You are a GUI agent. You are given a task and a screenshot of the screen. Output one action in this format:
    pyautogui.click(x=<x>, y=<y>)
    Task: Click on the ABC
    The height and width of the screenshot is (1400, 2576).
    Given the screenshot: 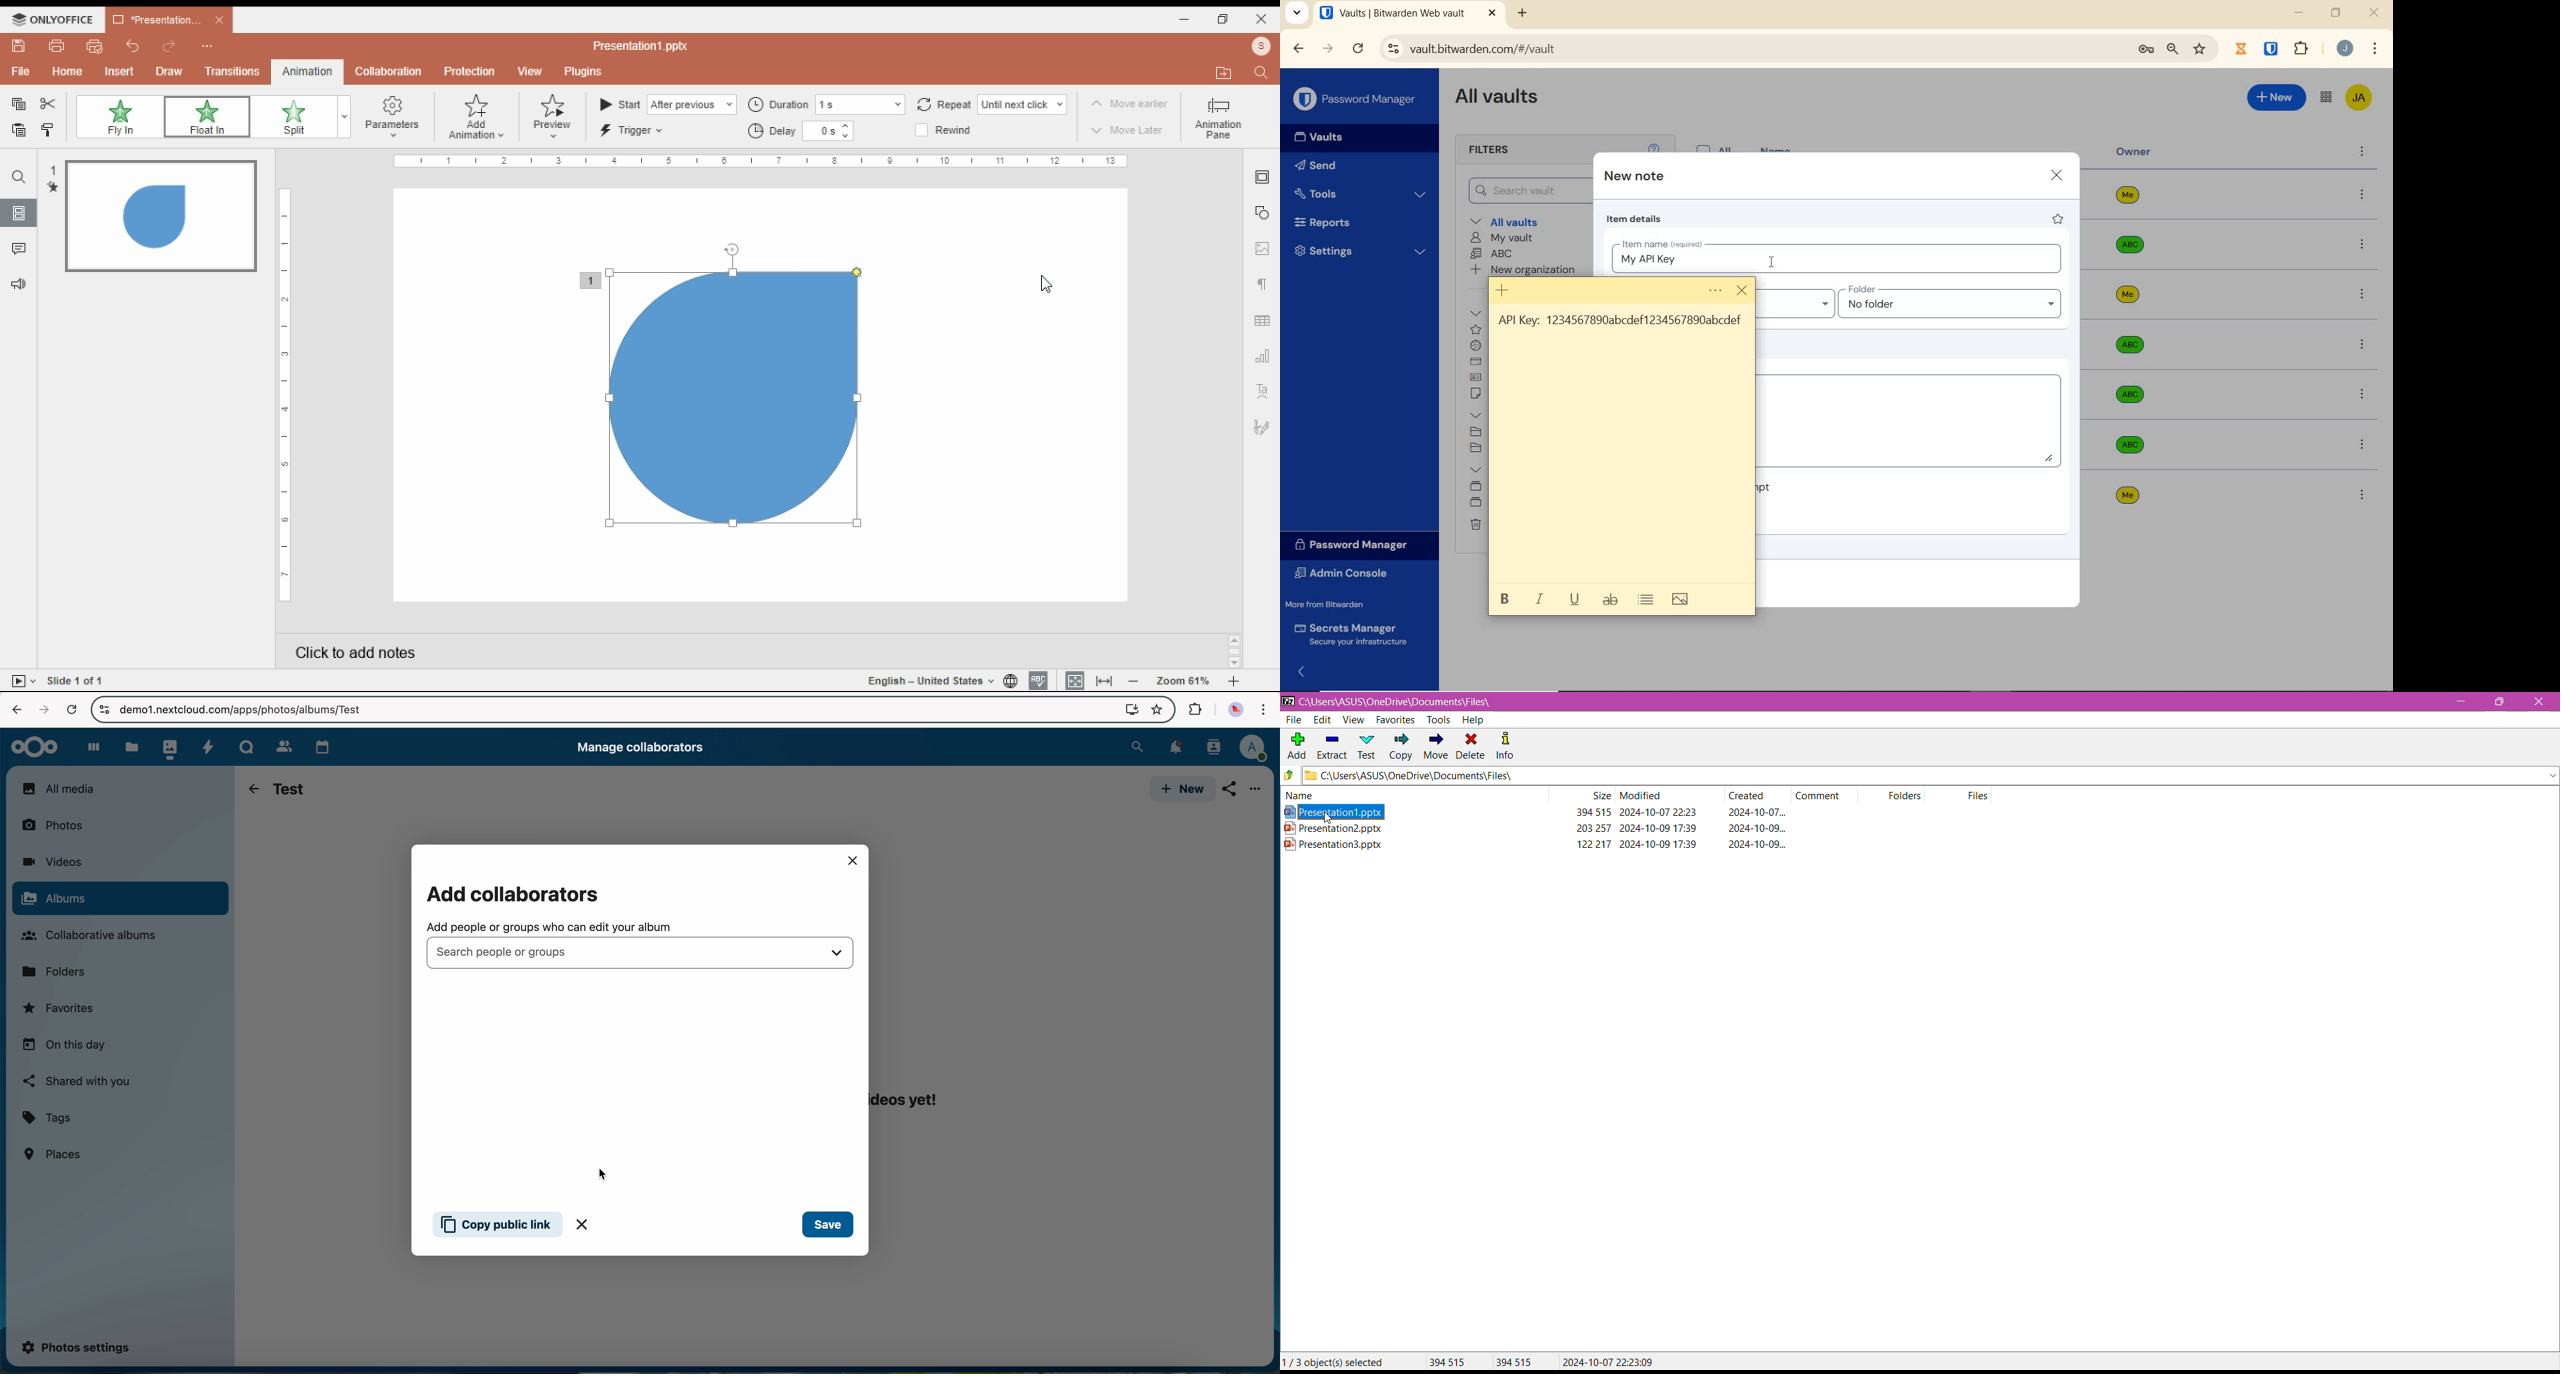 What is the action you would take?
    pyautogui.click(x=1494, y=255)
    